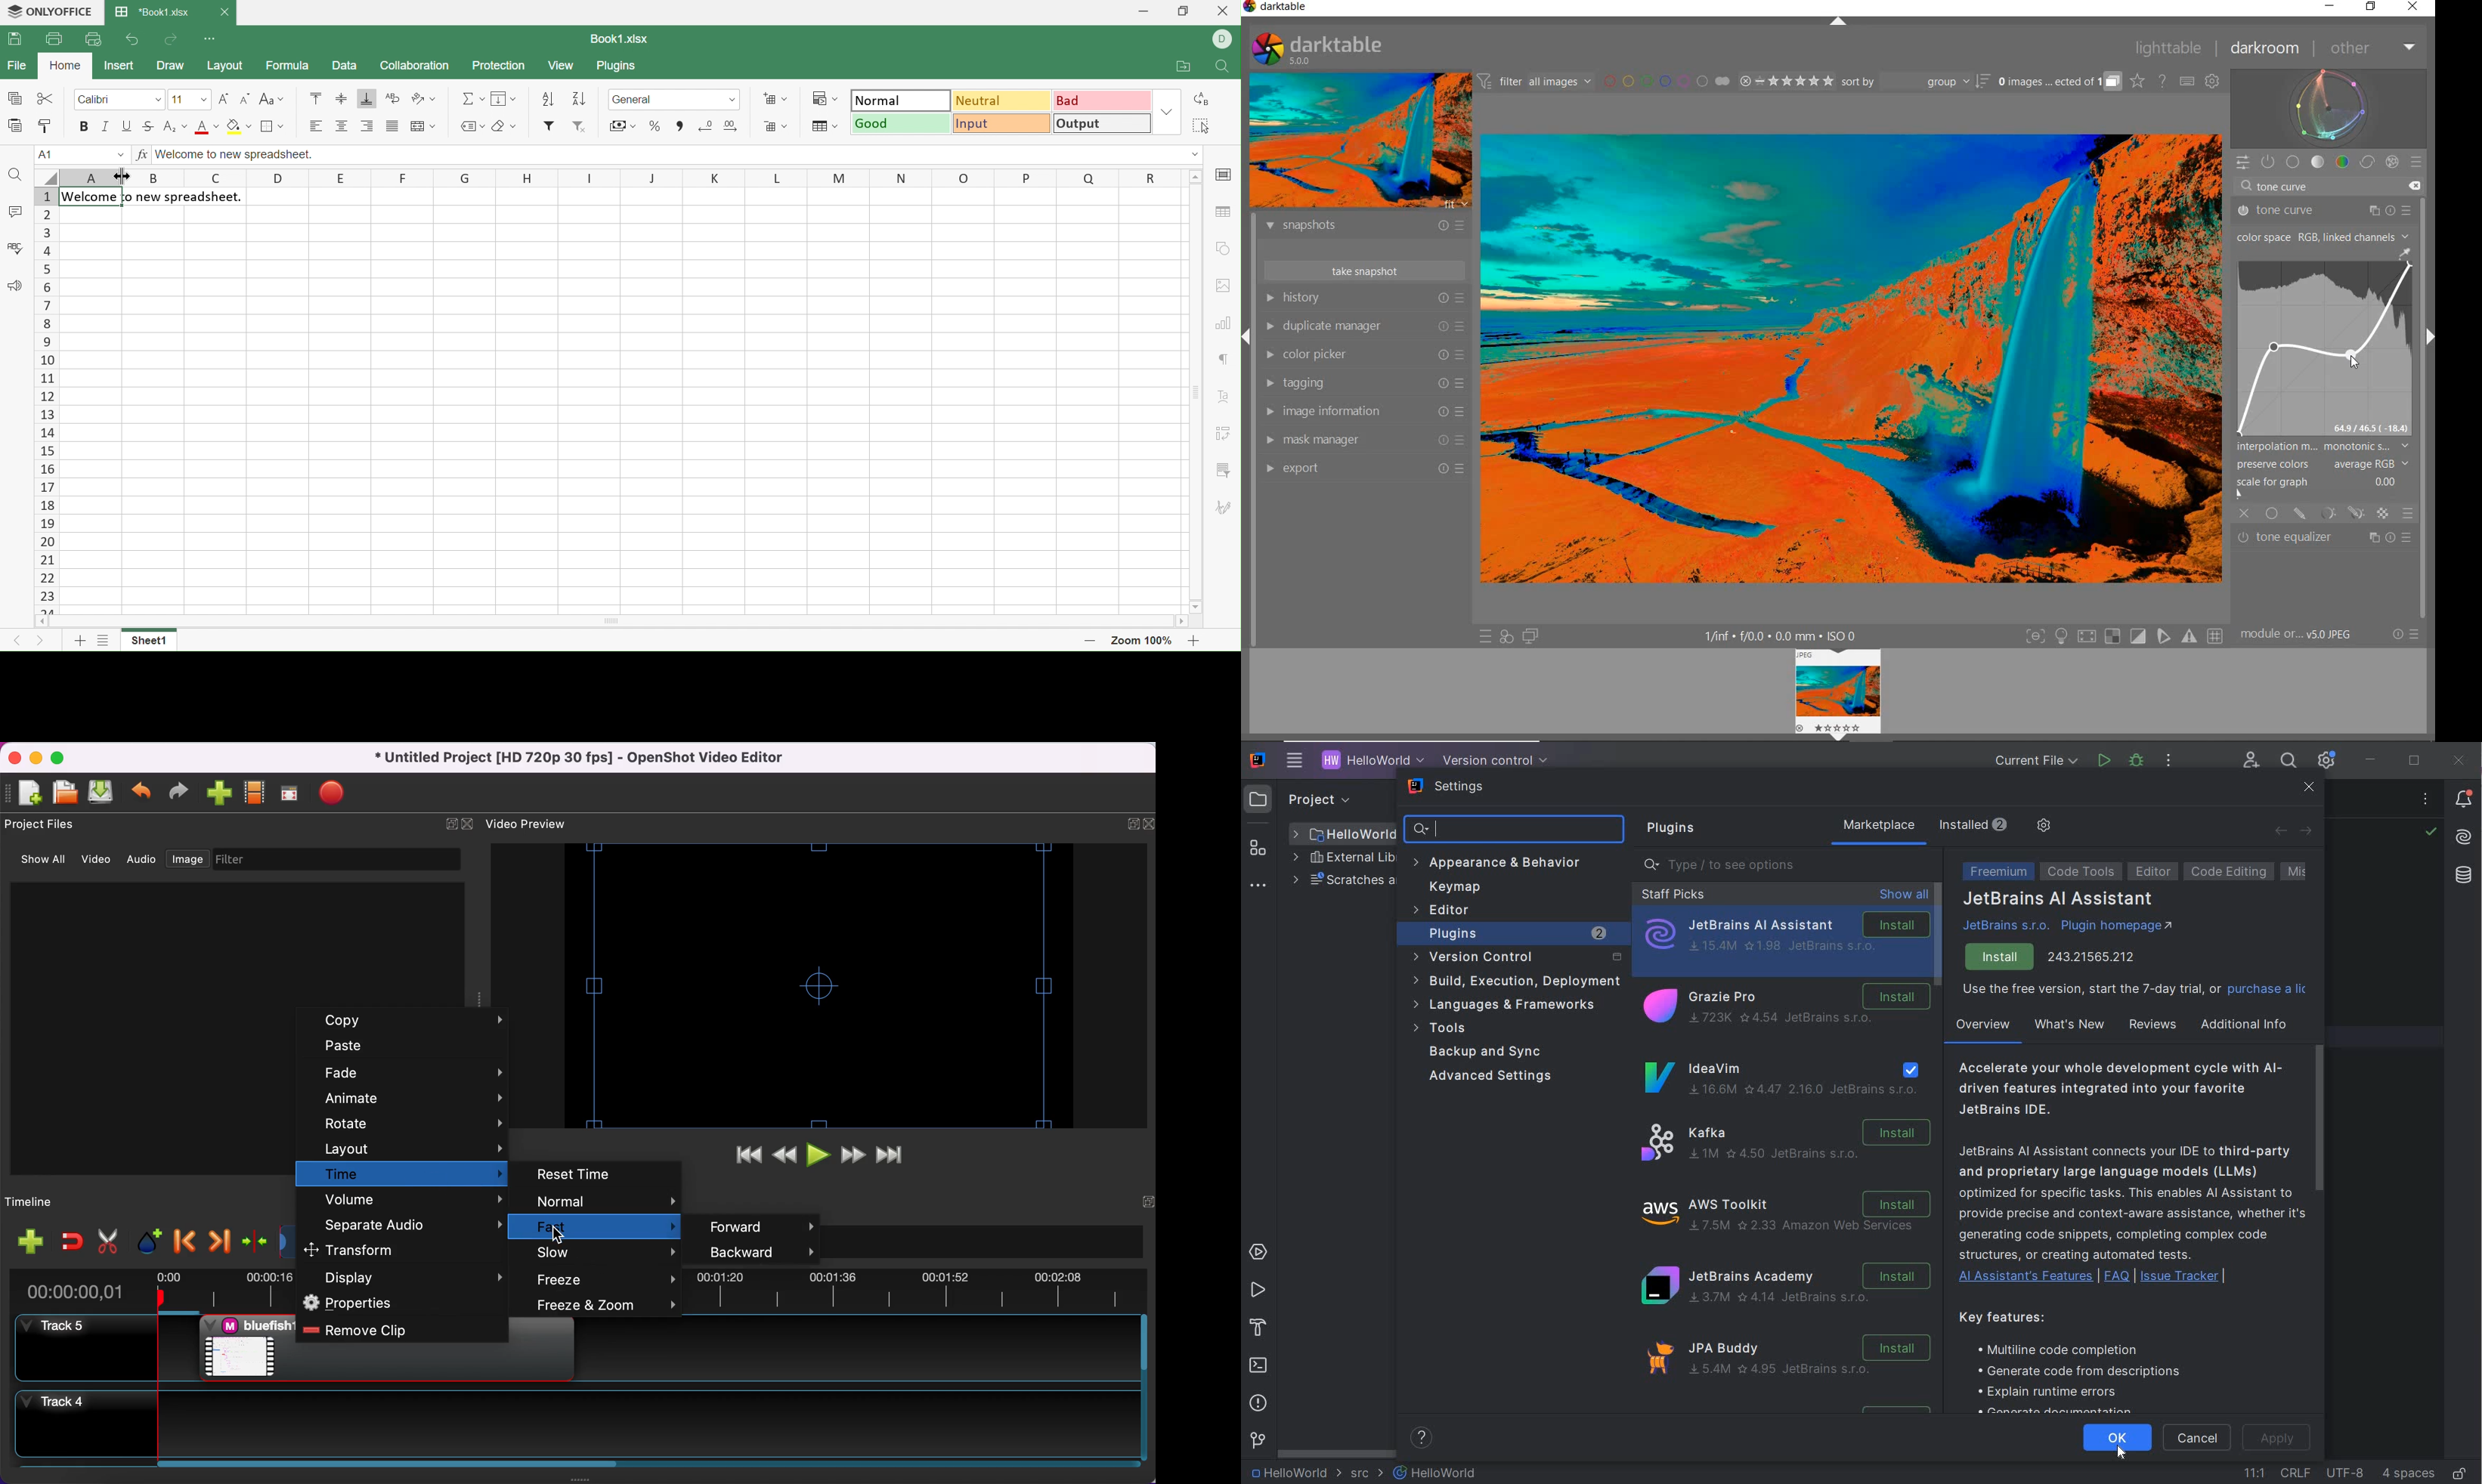 The image size is (2492, 1484). I want to click on maximize, so click(63, 757).